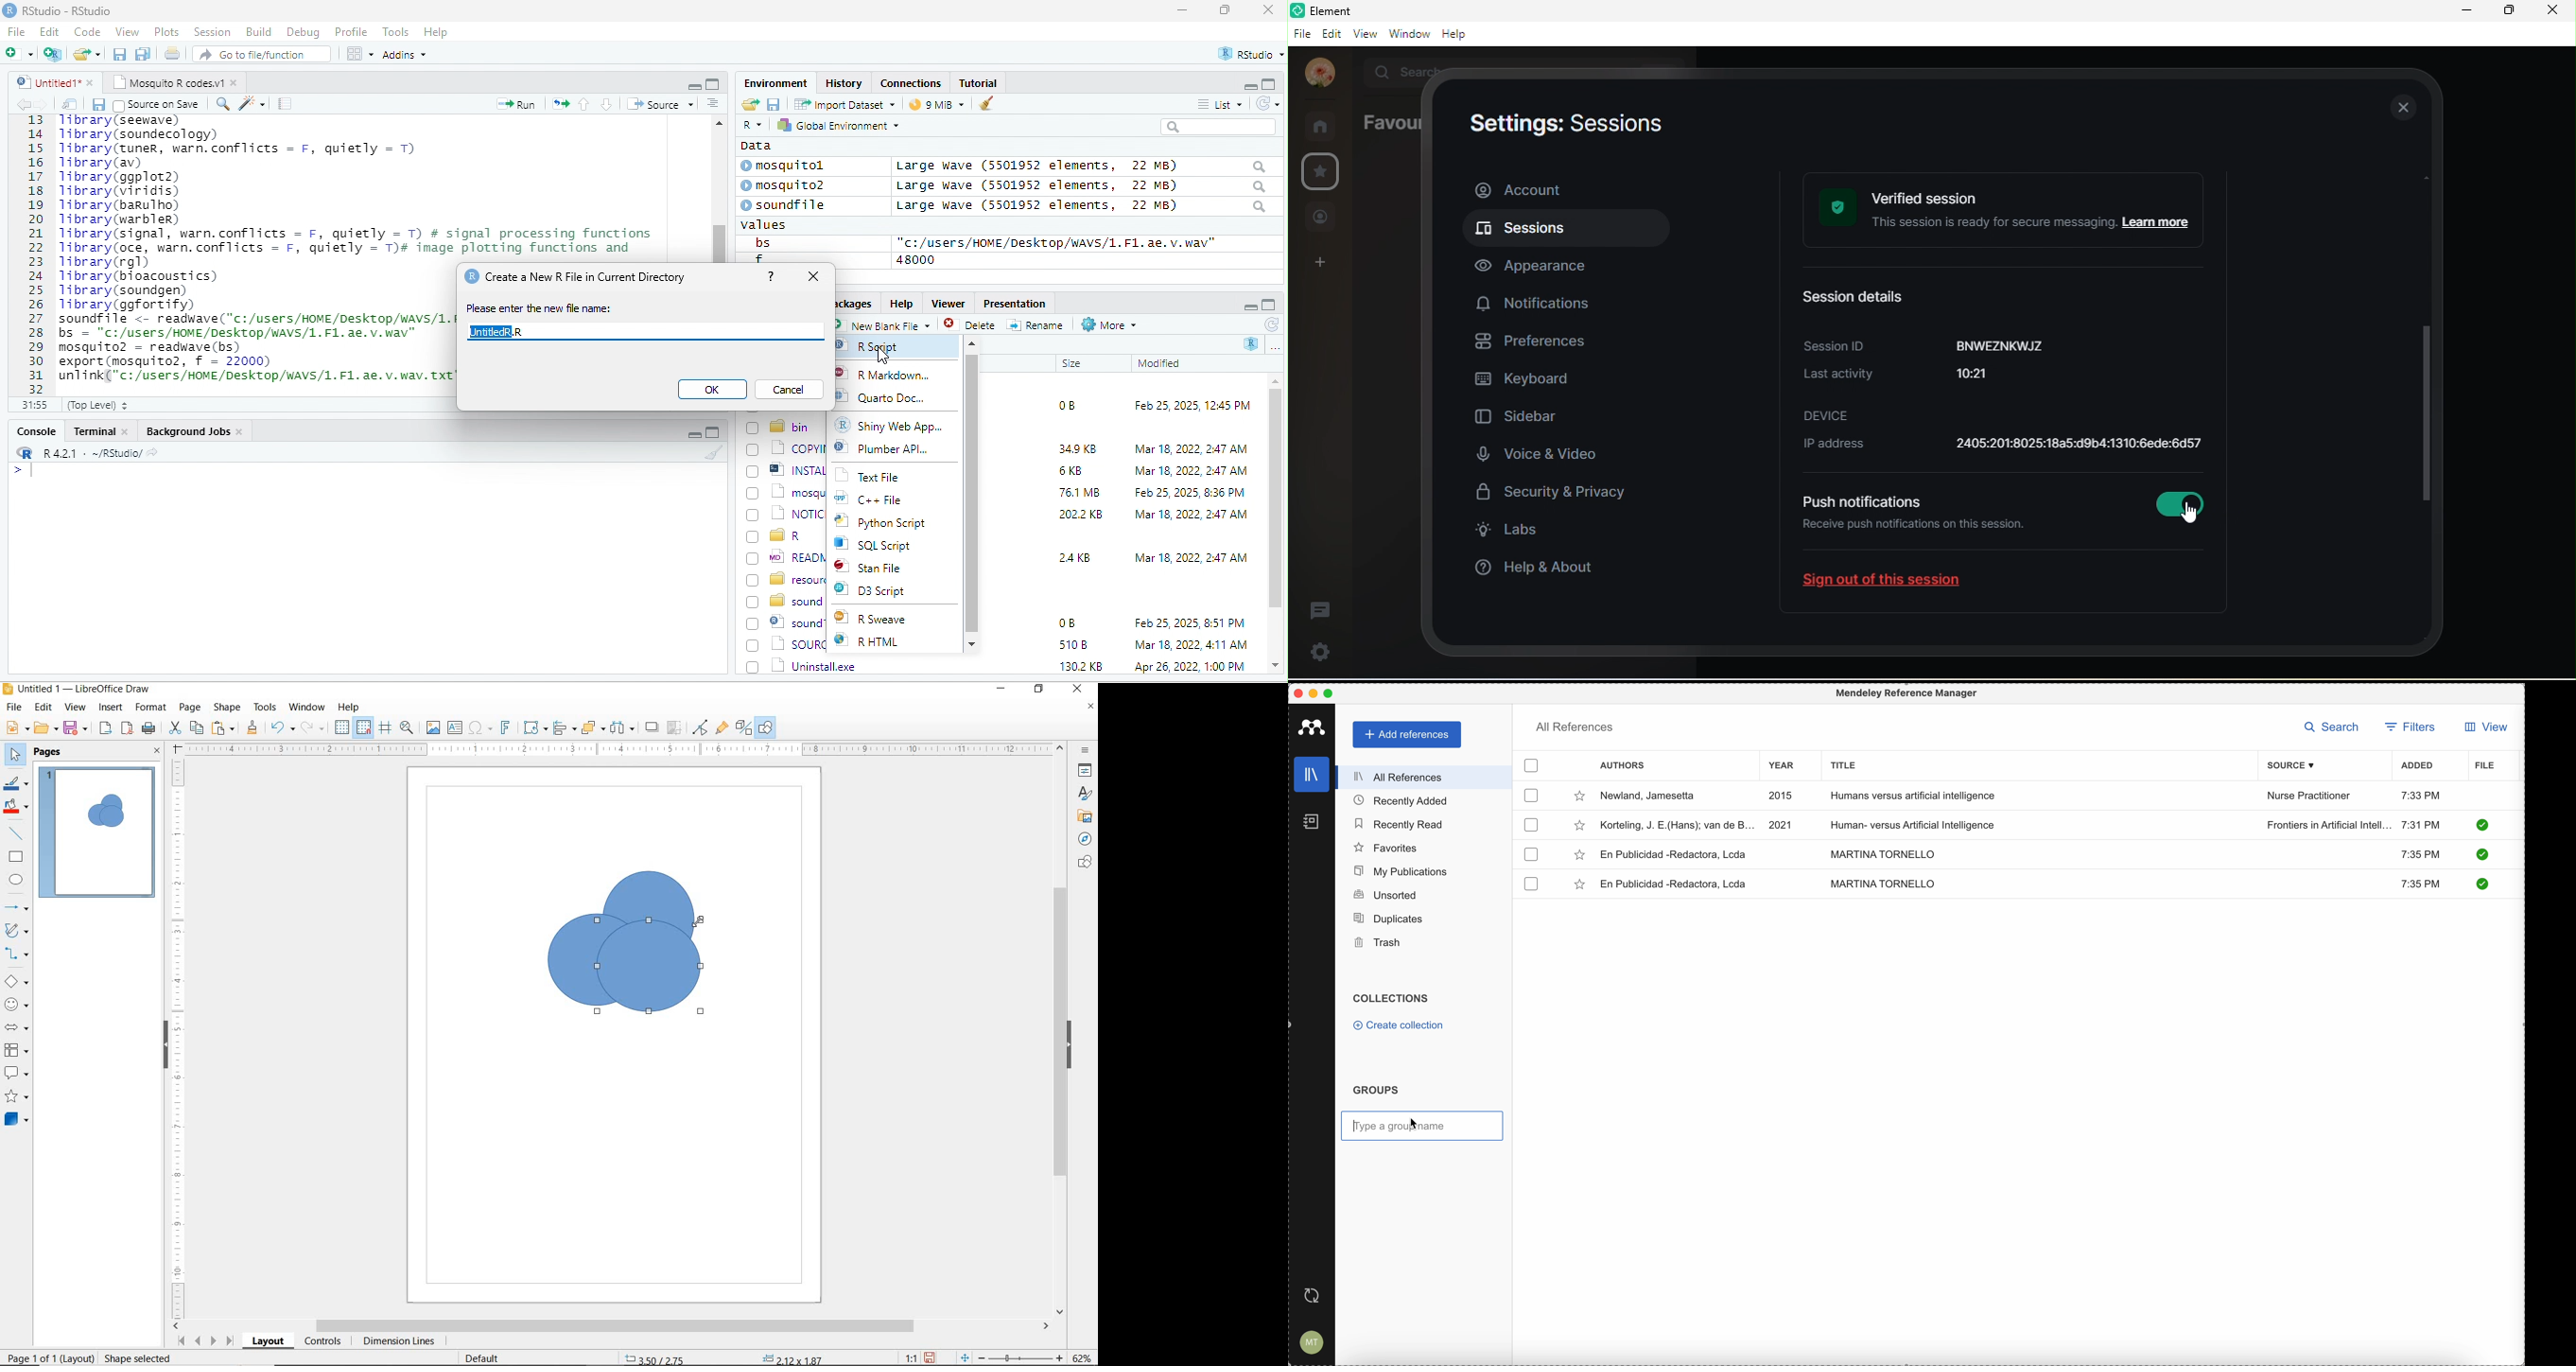 Image resolution: width=2576 pixels, height=1372 pixels. I want to click on + Source +, so click(660, 103).